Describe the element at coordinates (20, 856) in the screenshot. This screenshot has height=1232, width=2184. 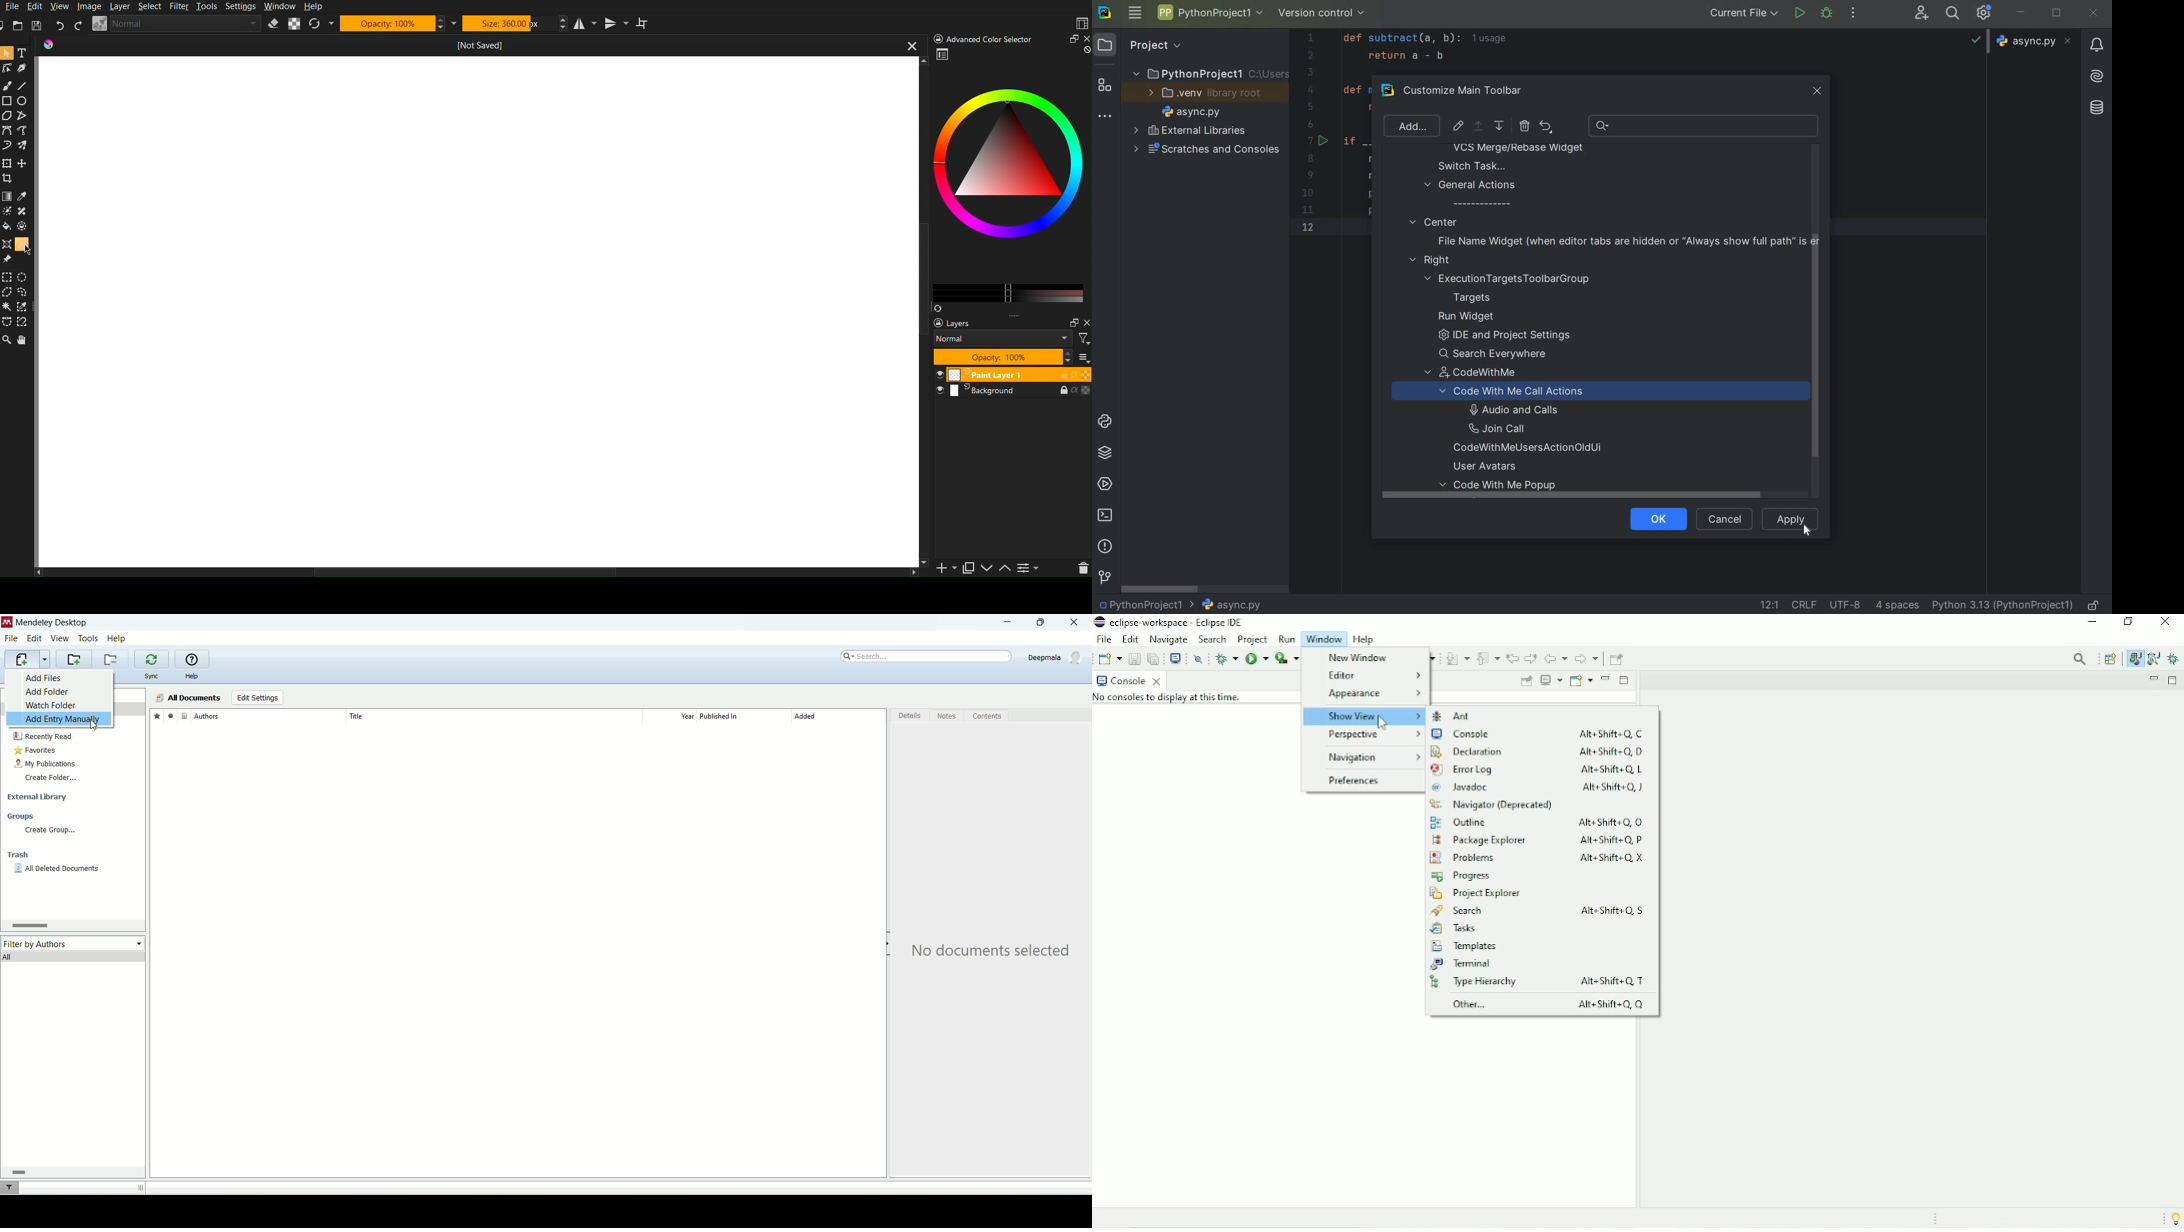
I see `trash` at that location.